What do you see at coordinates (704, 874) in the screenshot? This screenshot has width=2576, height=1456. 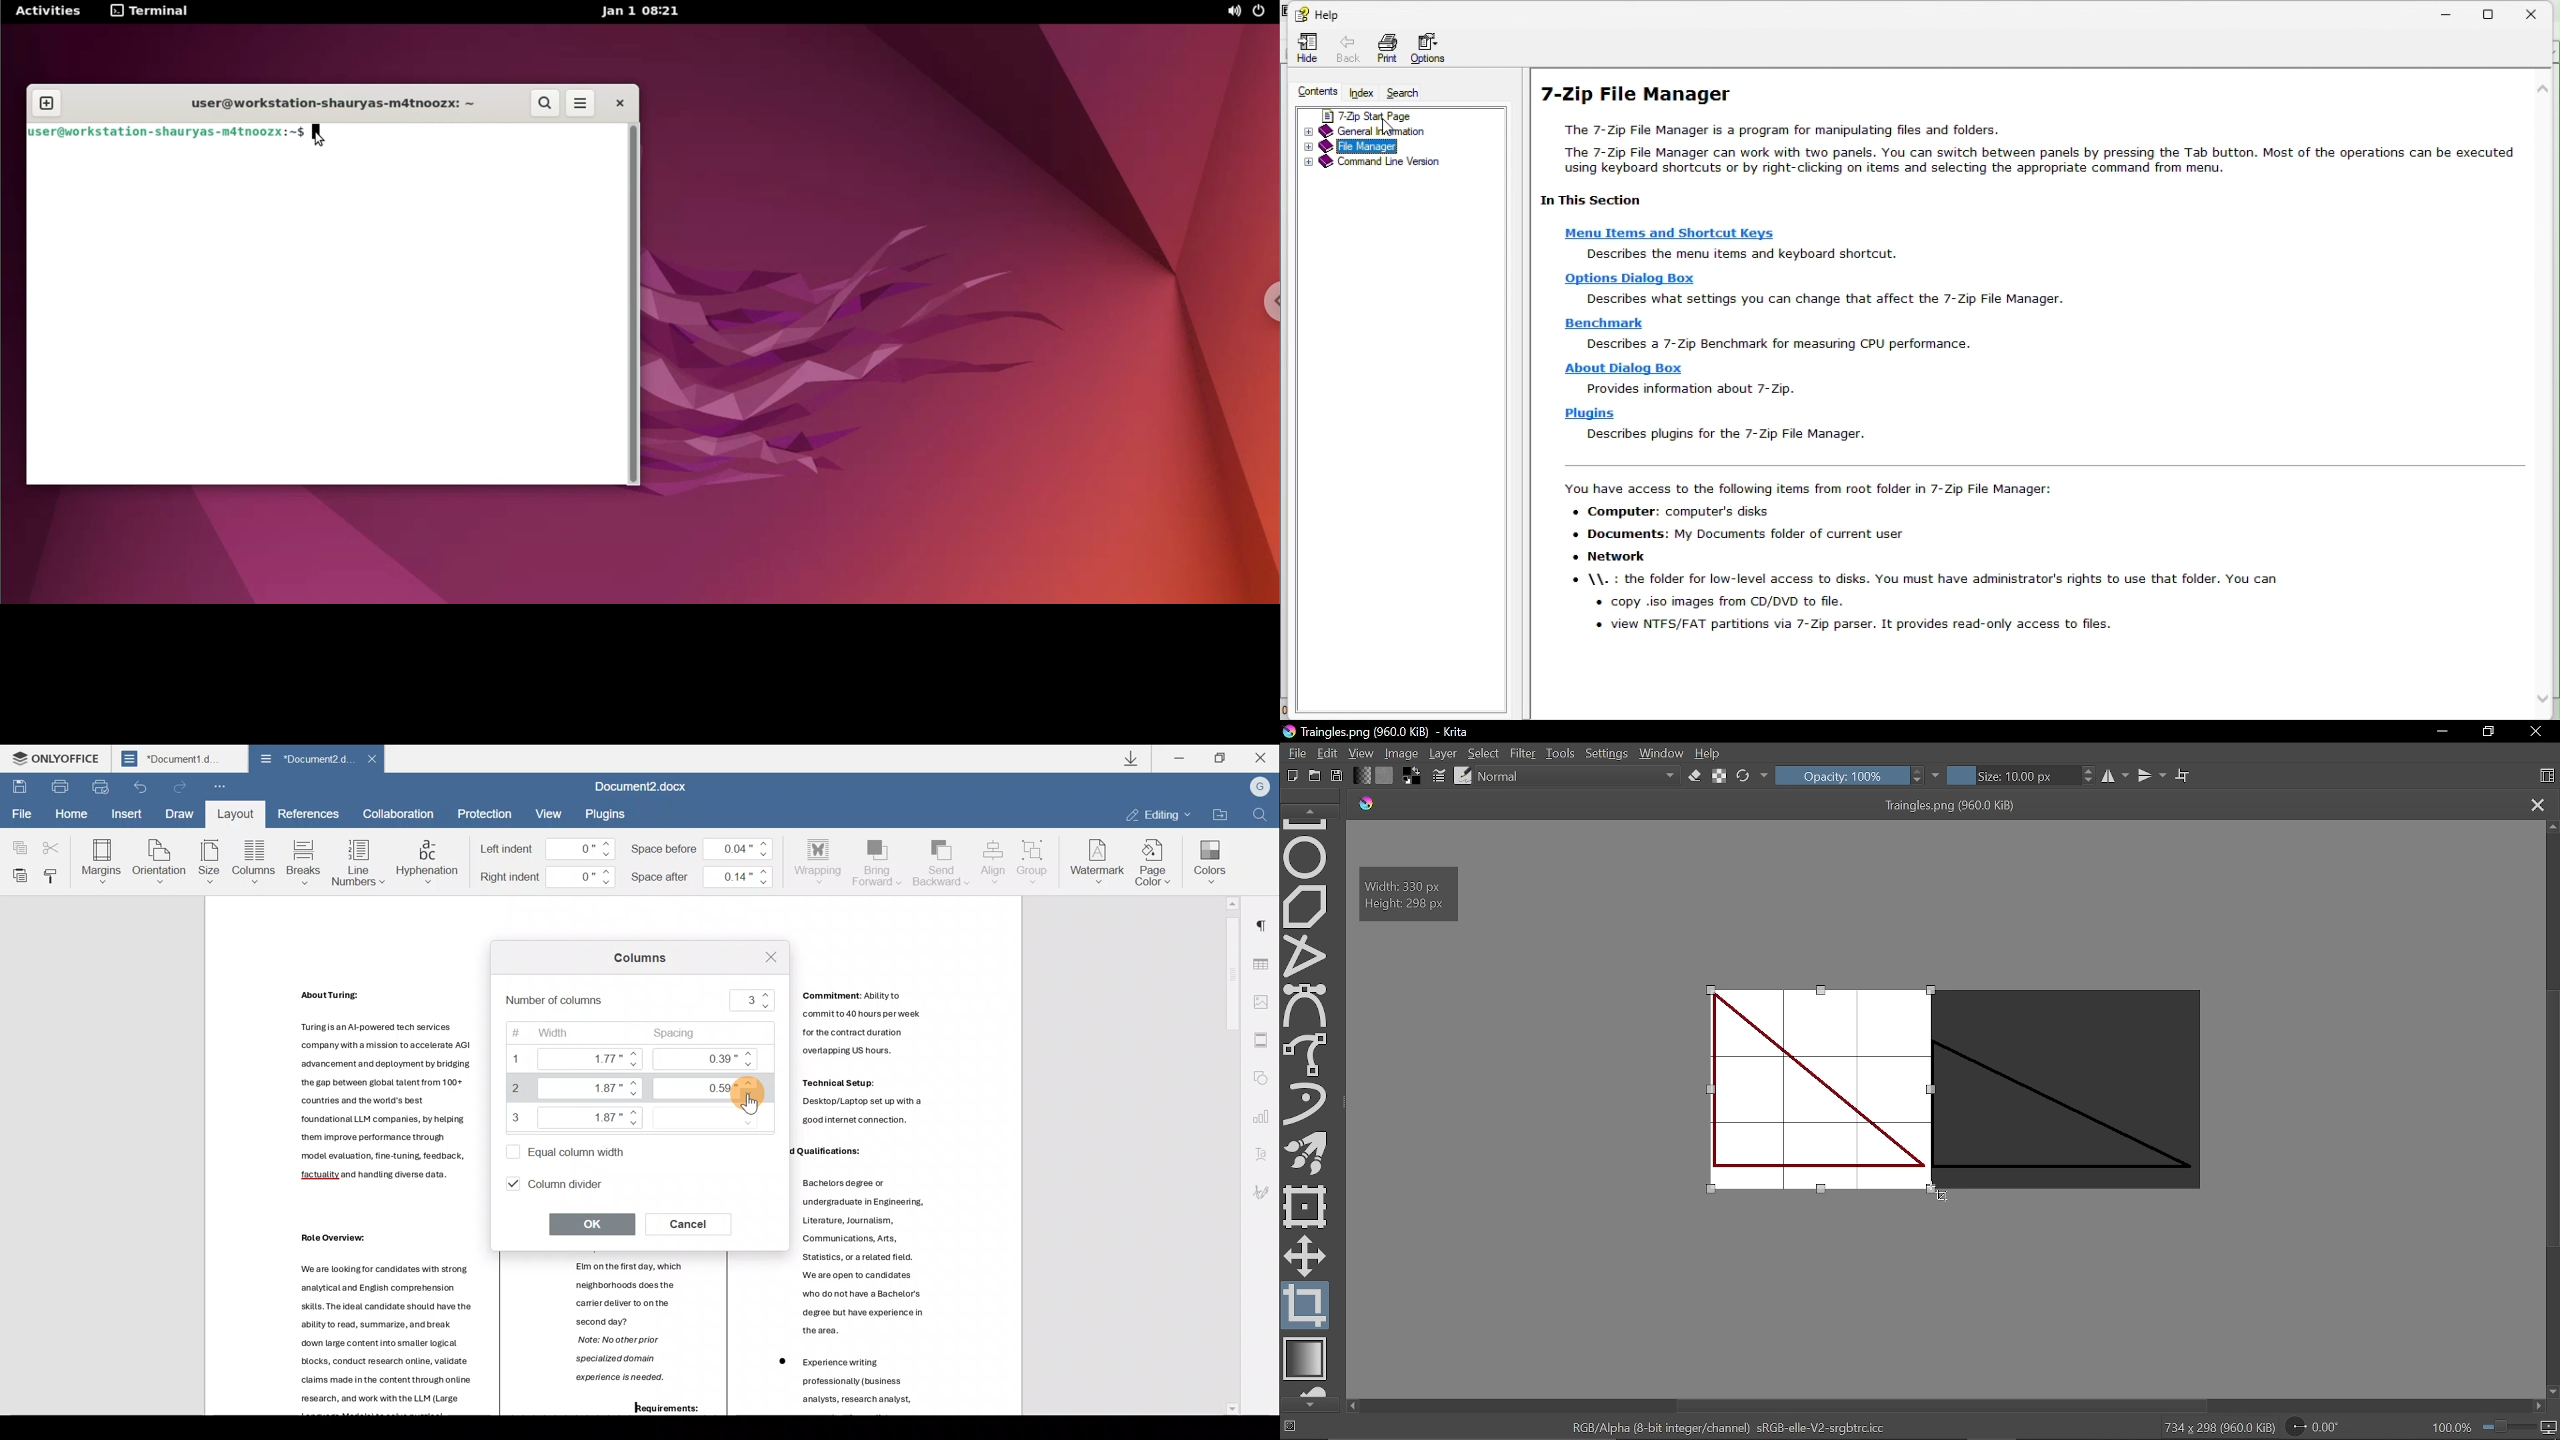 I see `Space after` at bounding box center [704, 874].